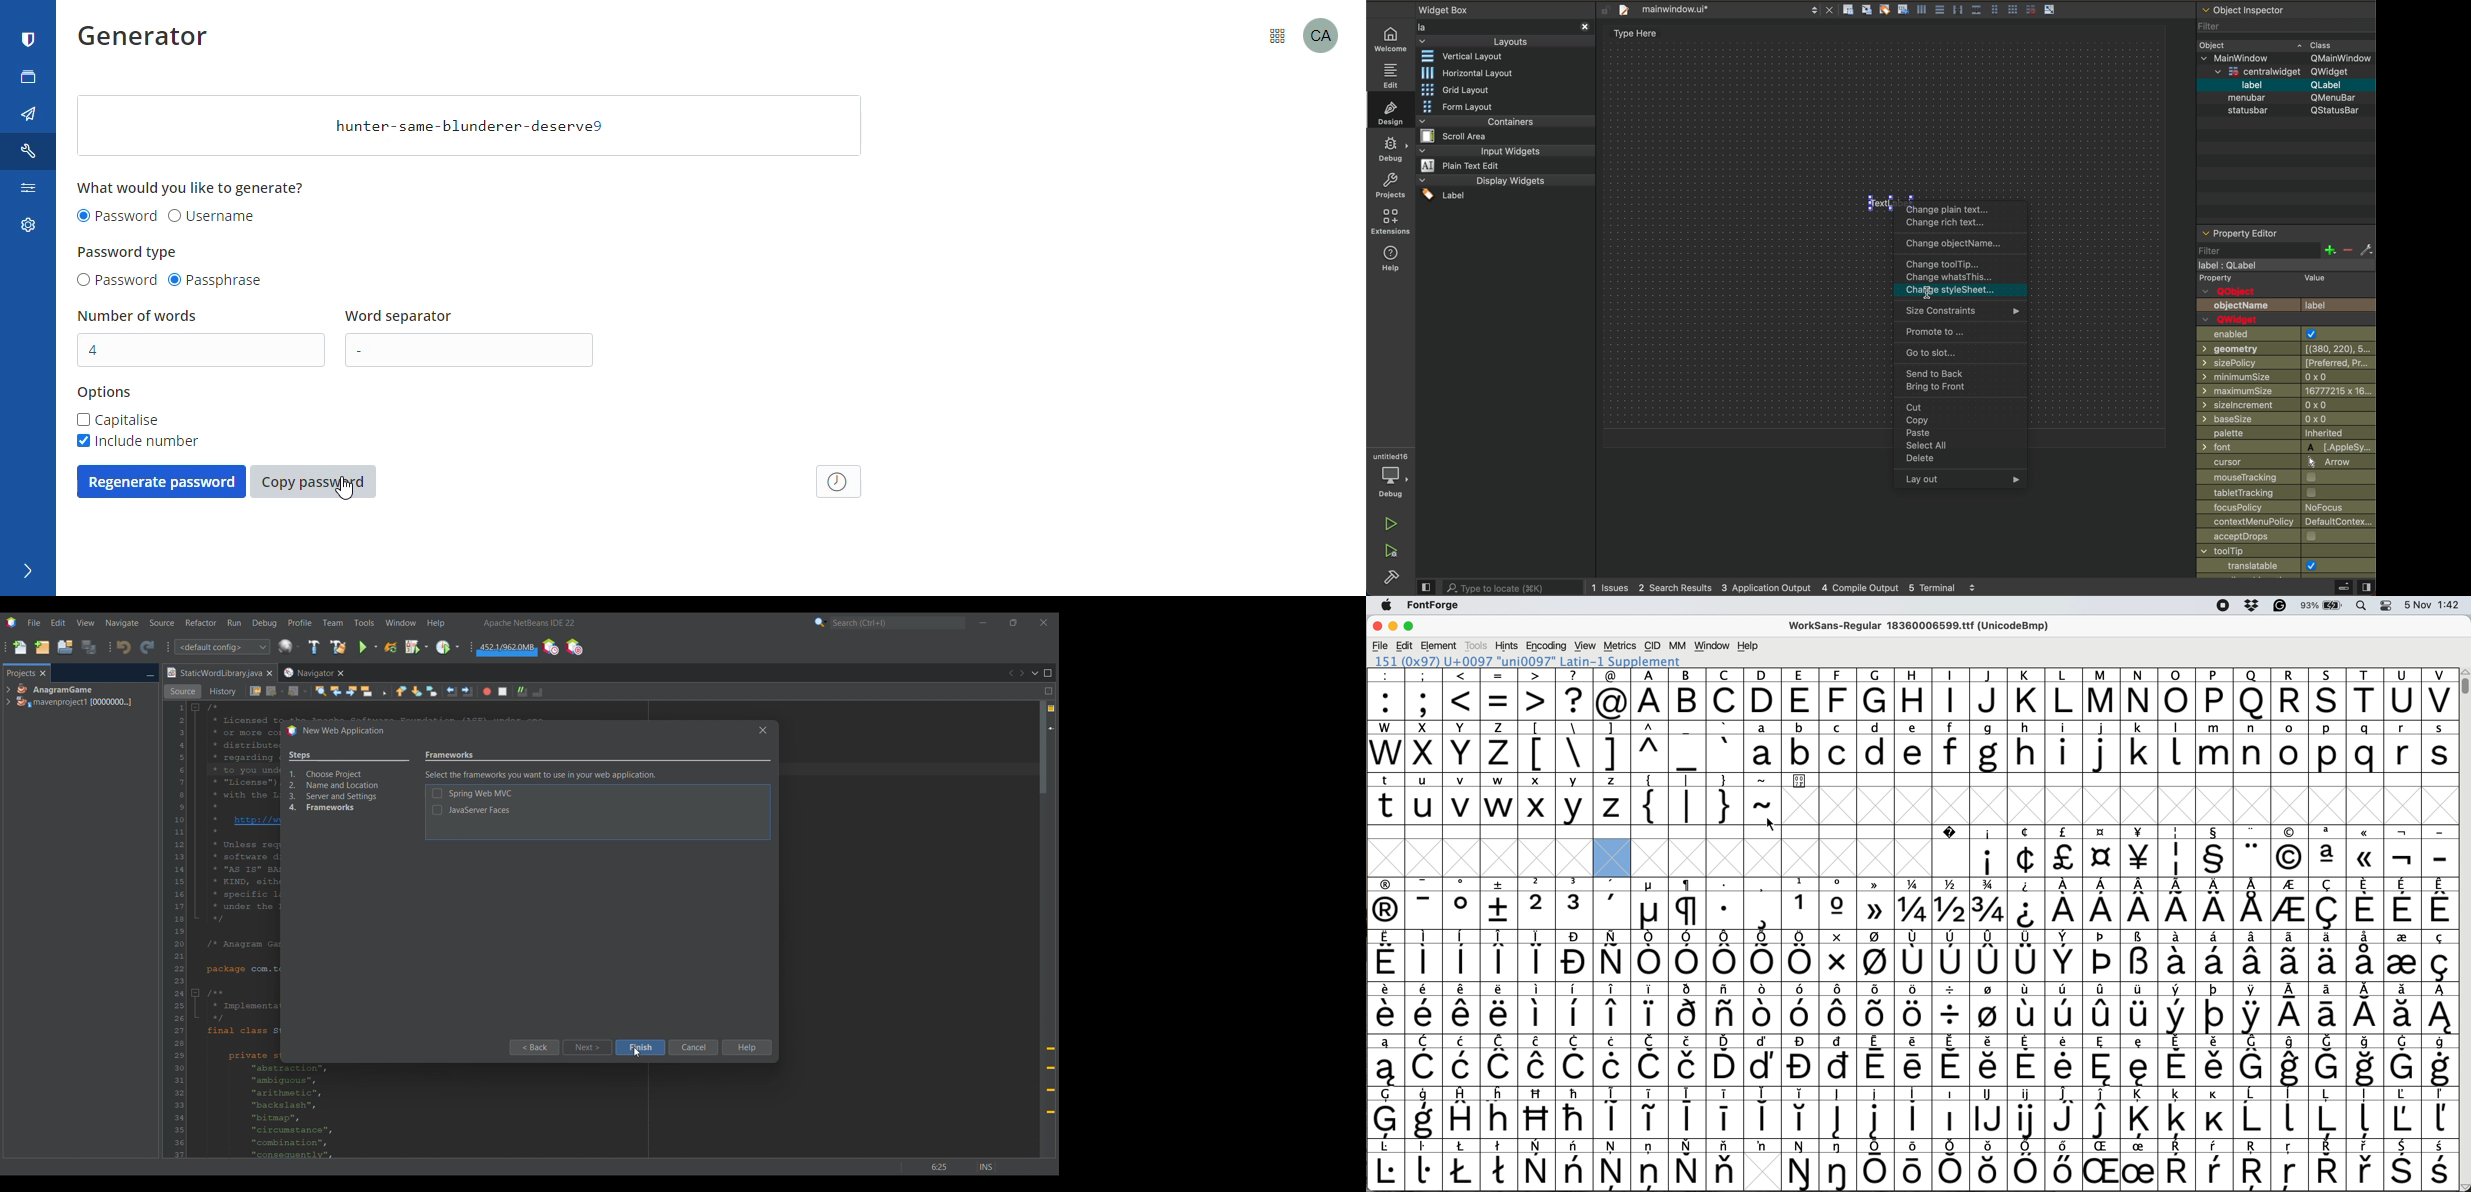 The height and width of the screenshot is (1204, 2492). I want to click on symbol, so click(1462, 903).